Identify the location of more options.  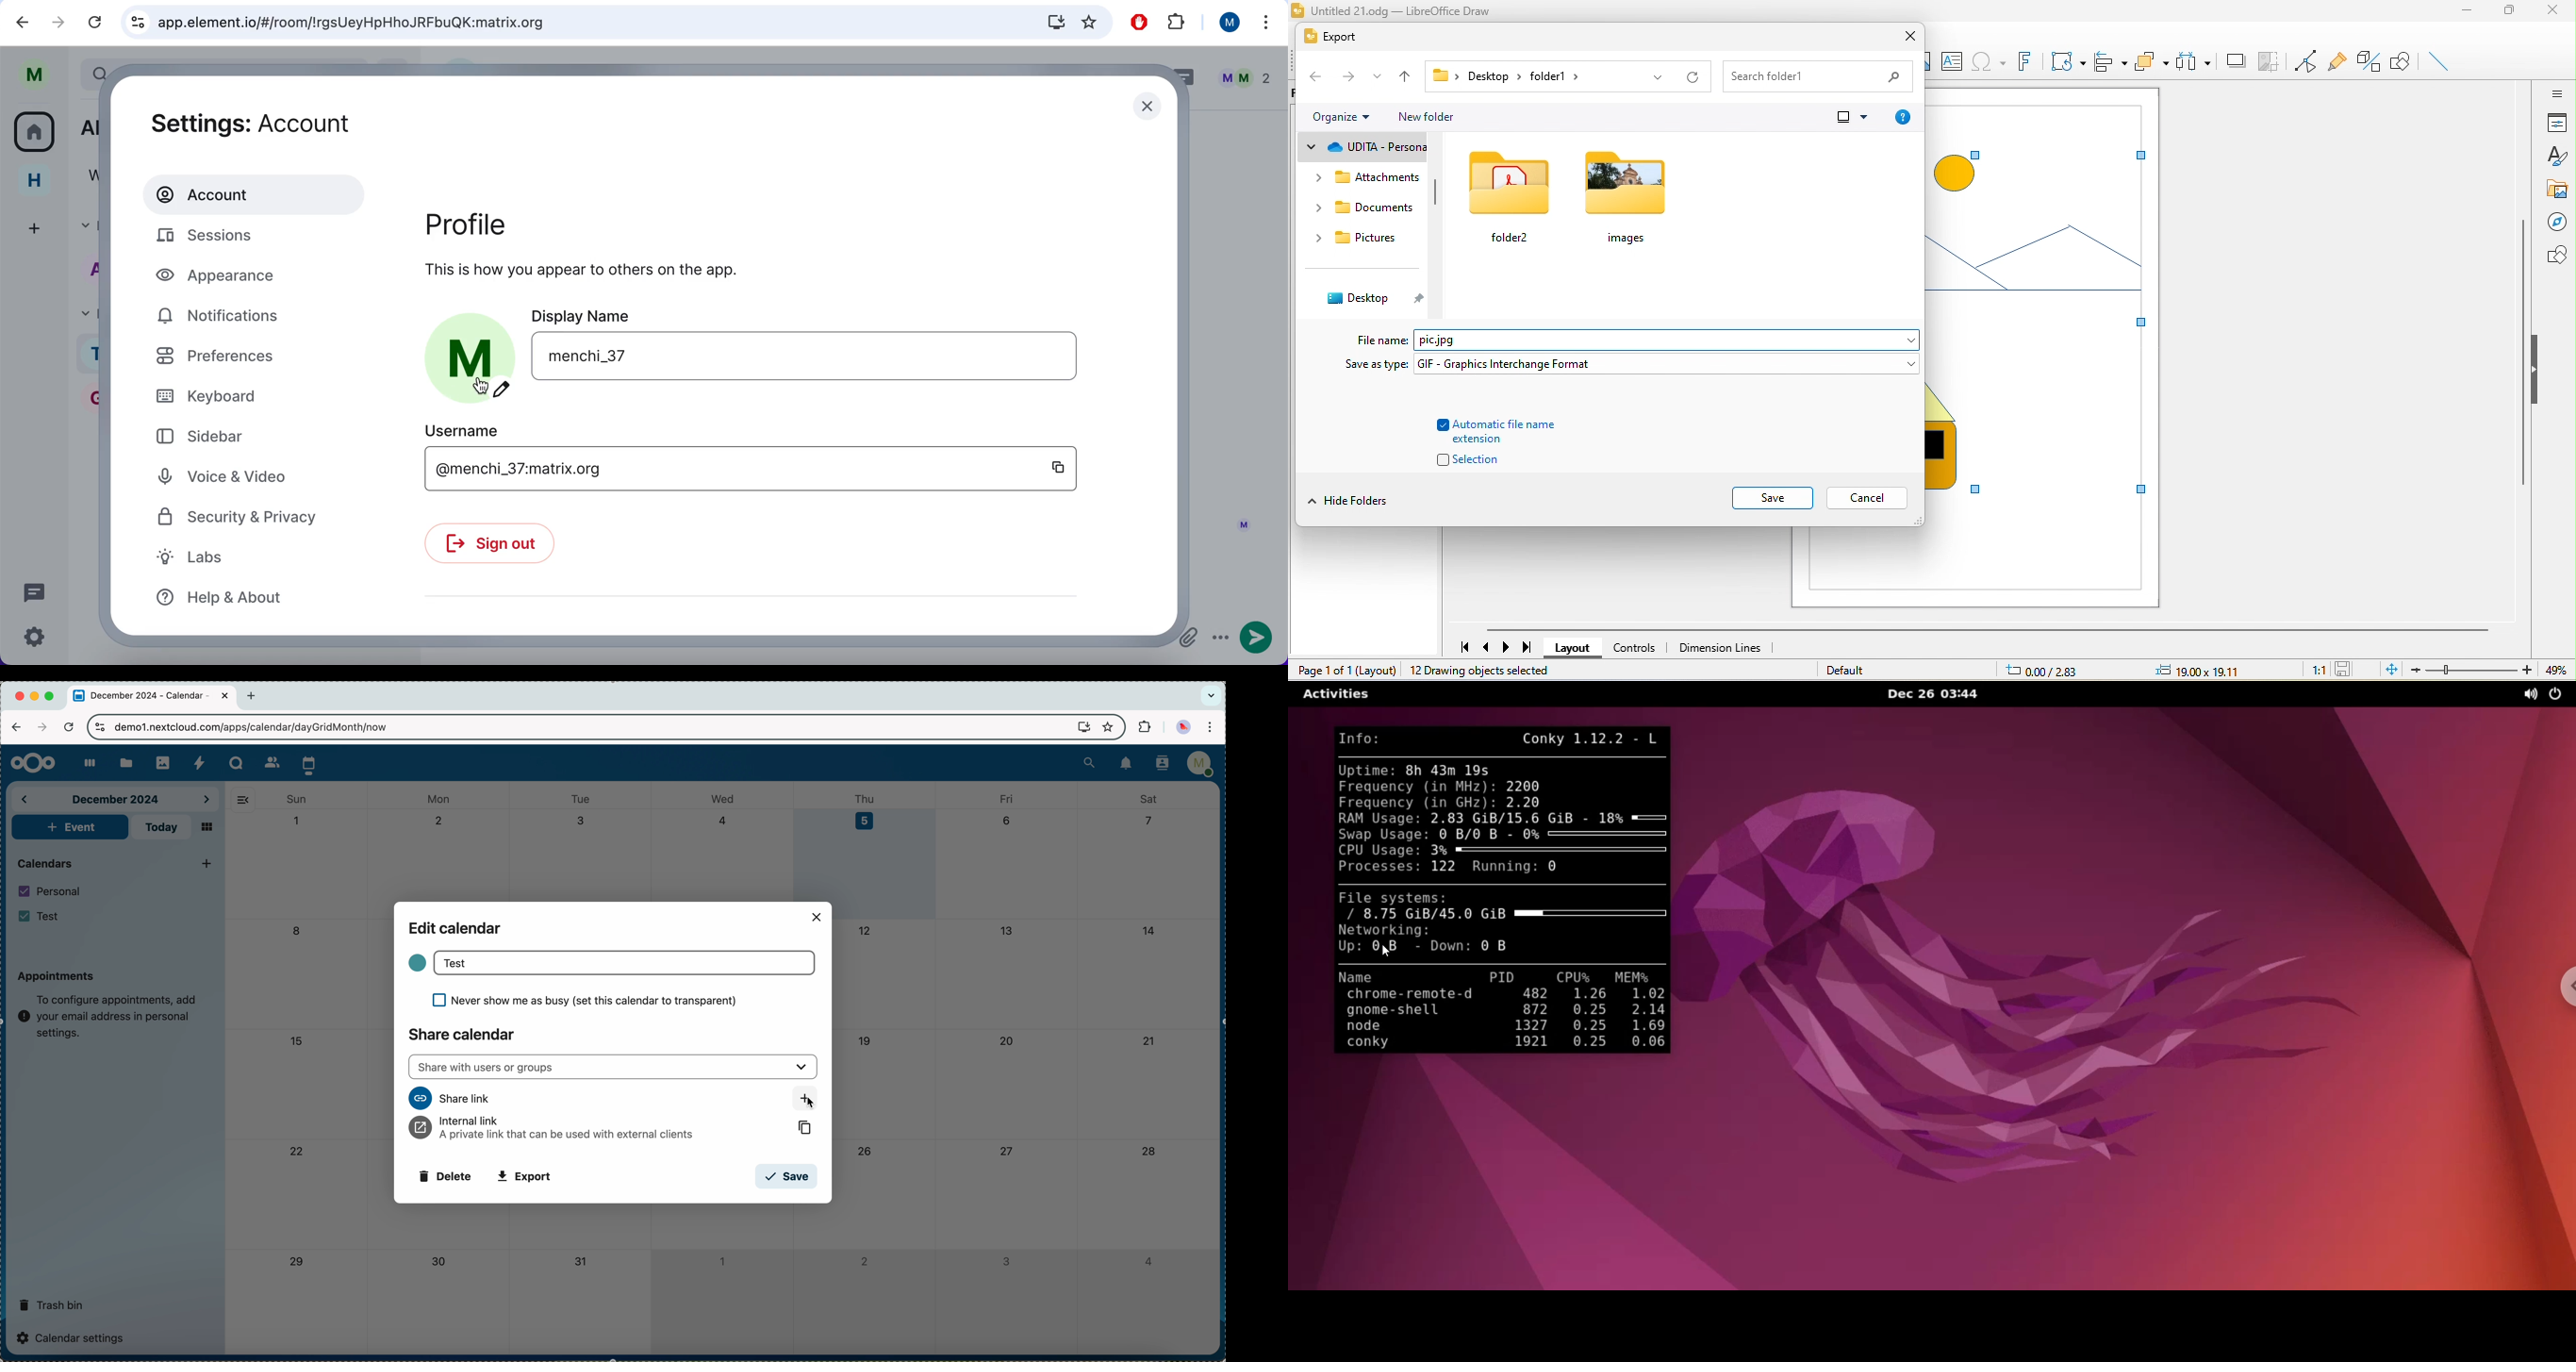
(1265, 22).